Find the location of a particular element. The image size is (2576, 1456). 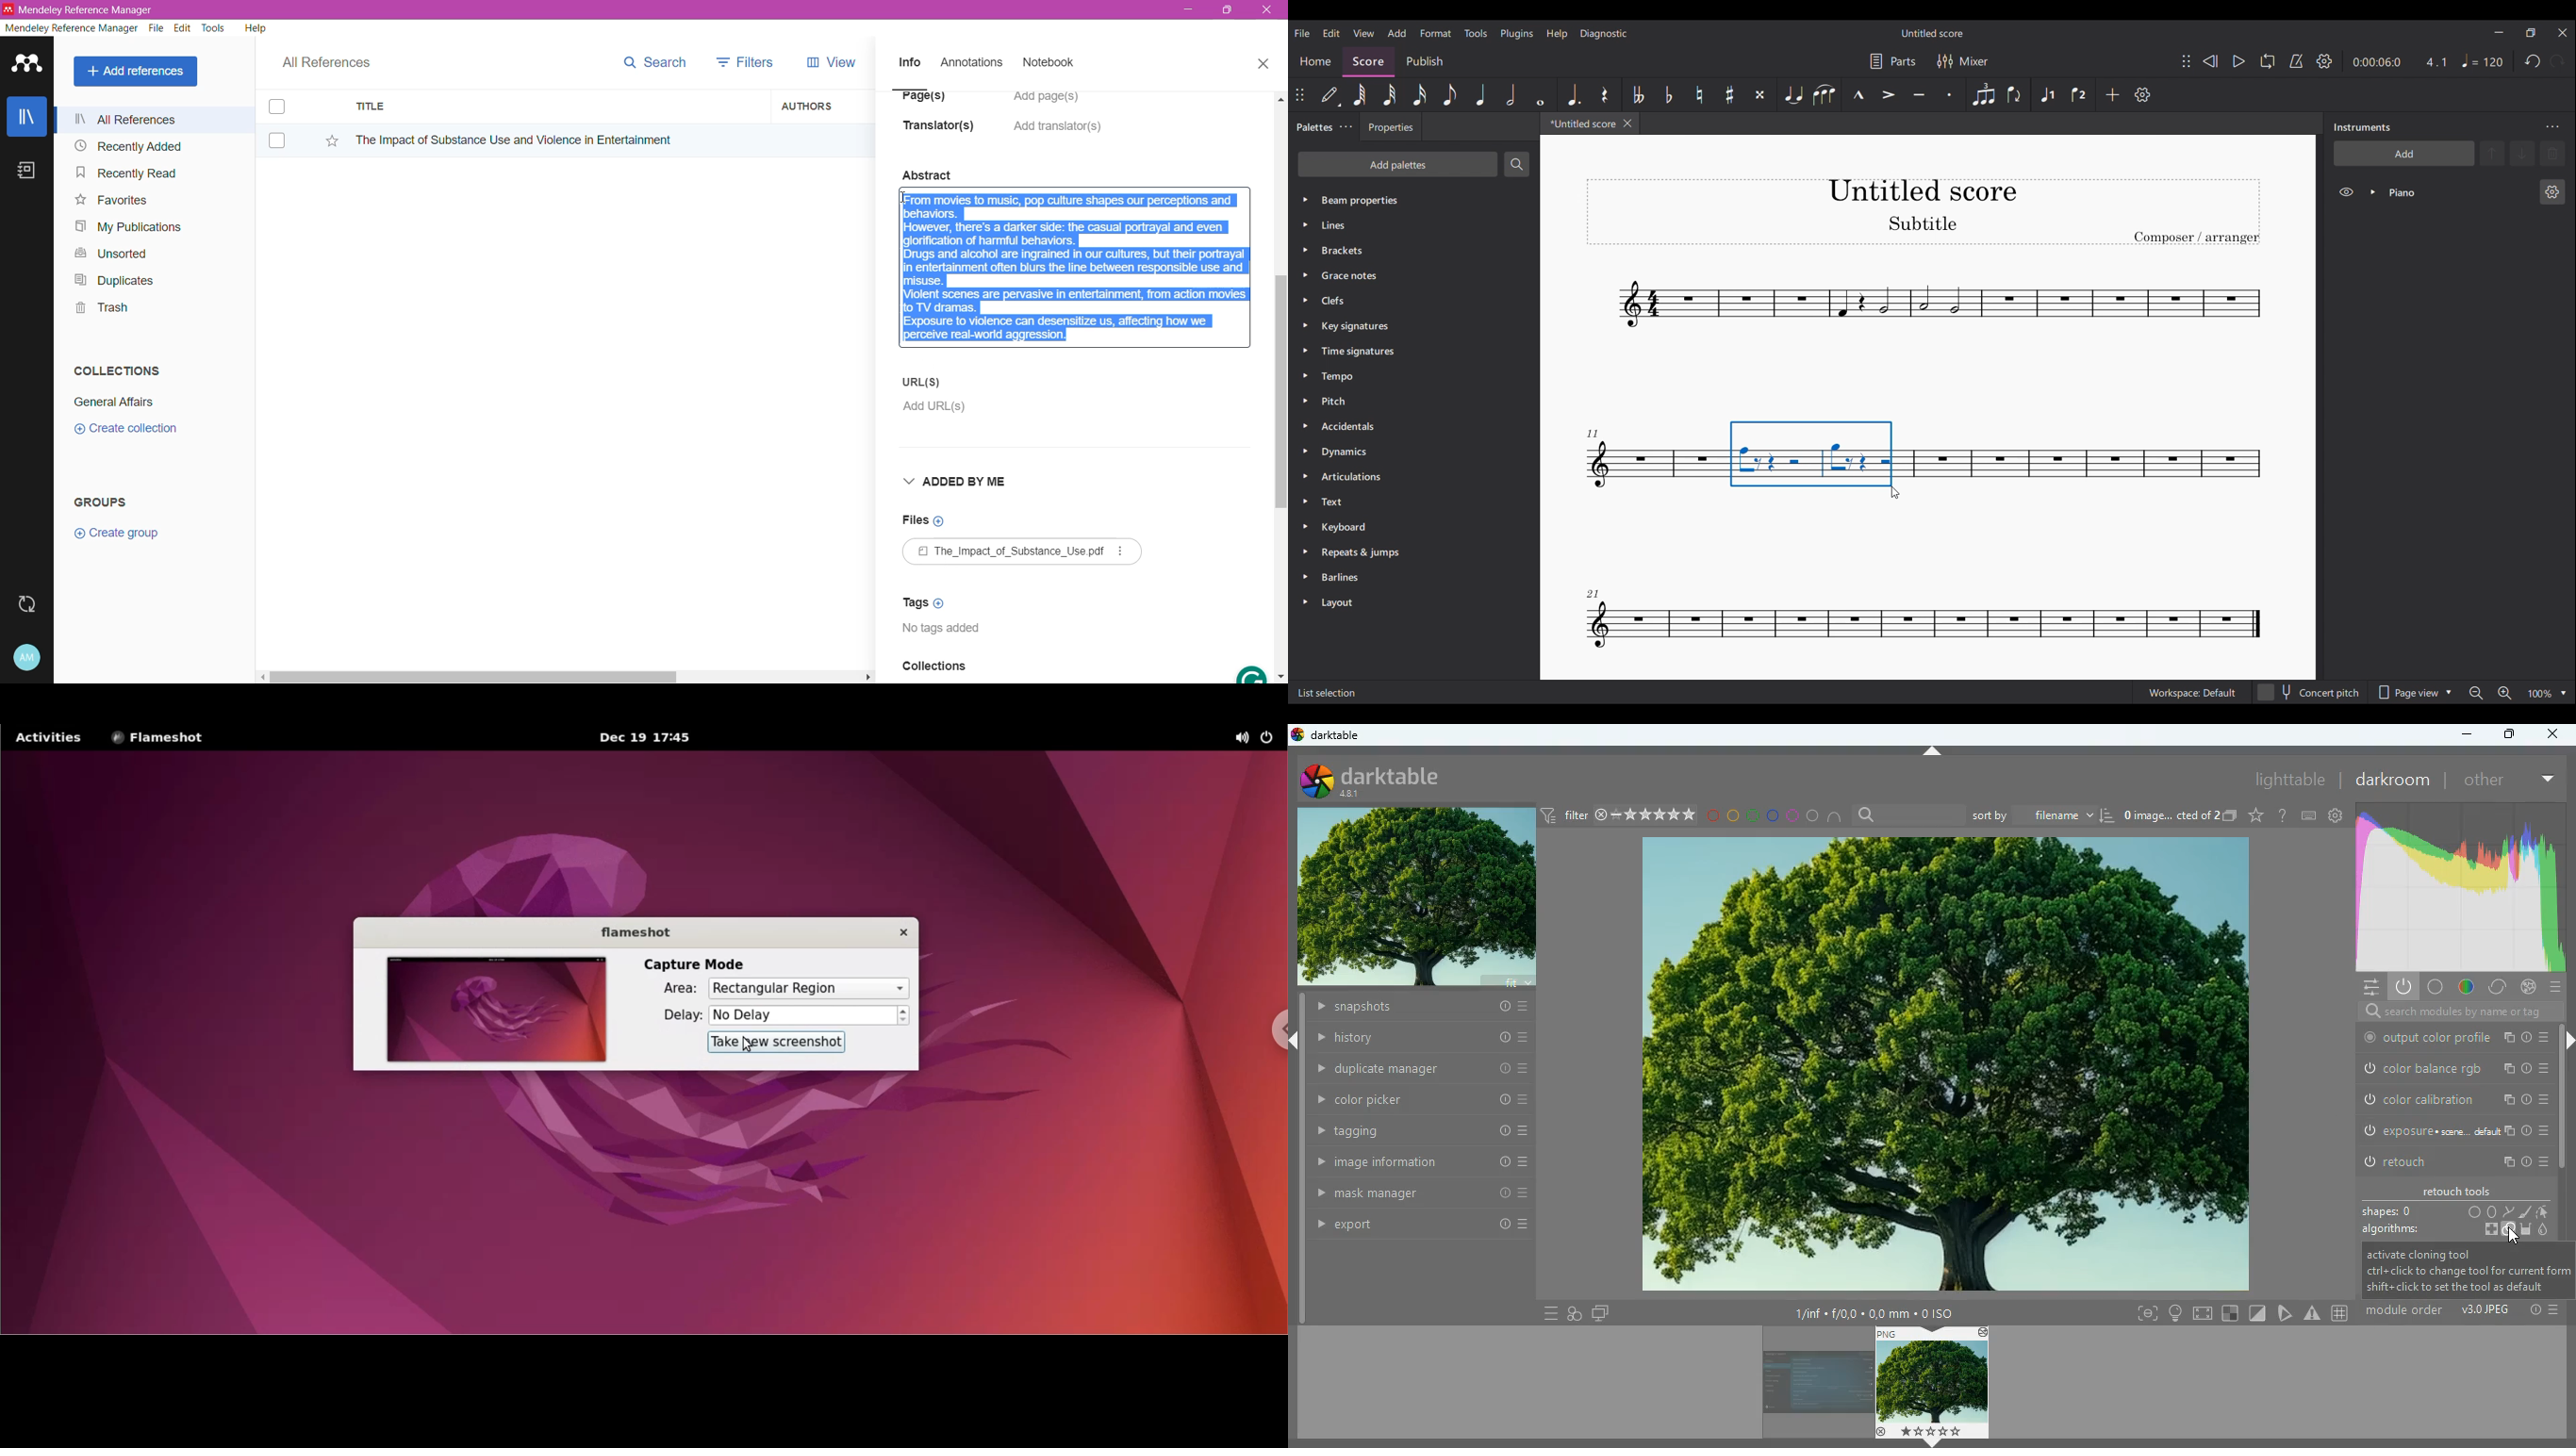

Close is located at coordinates (1268, 11).